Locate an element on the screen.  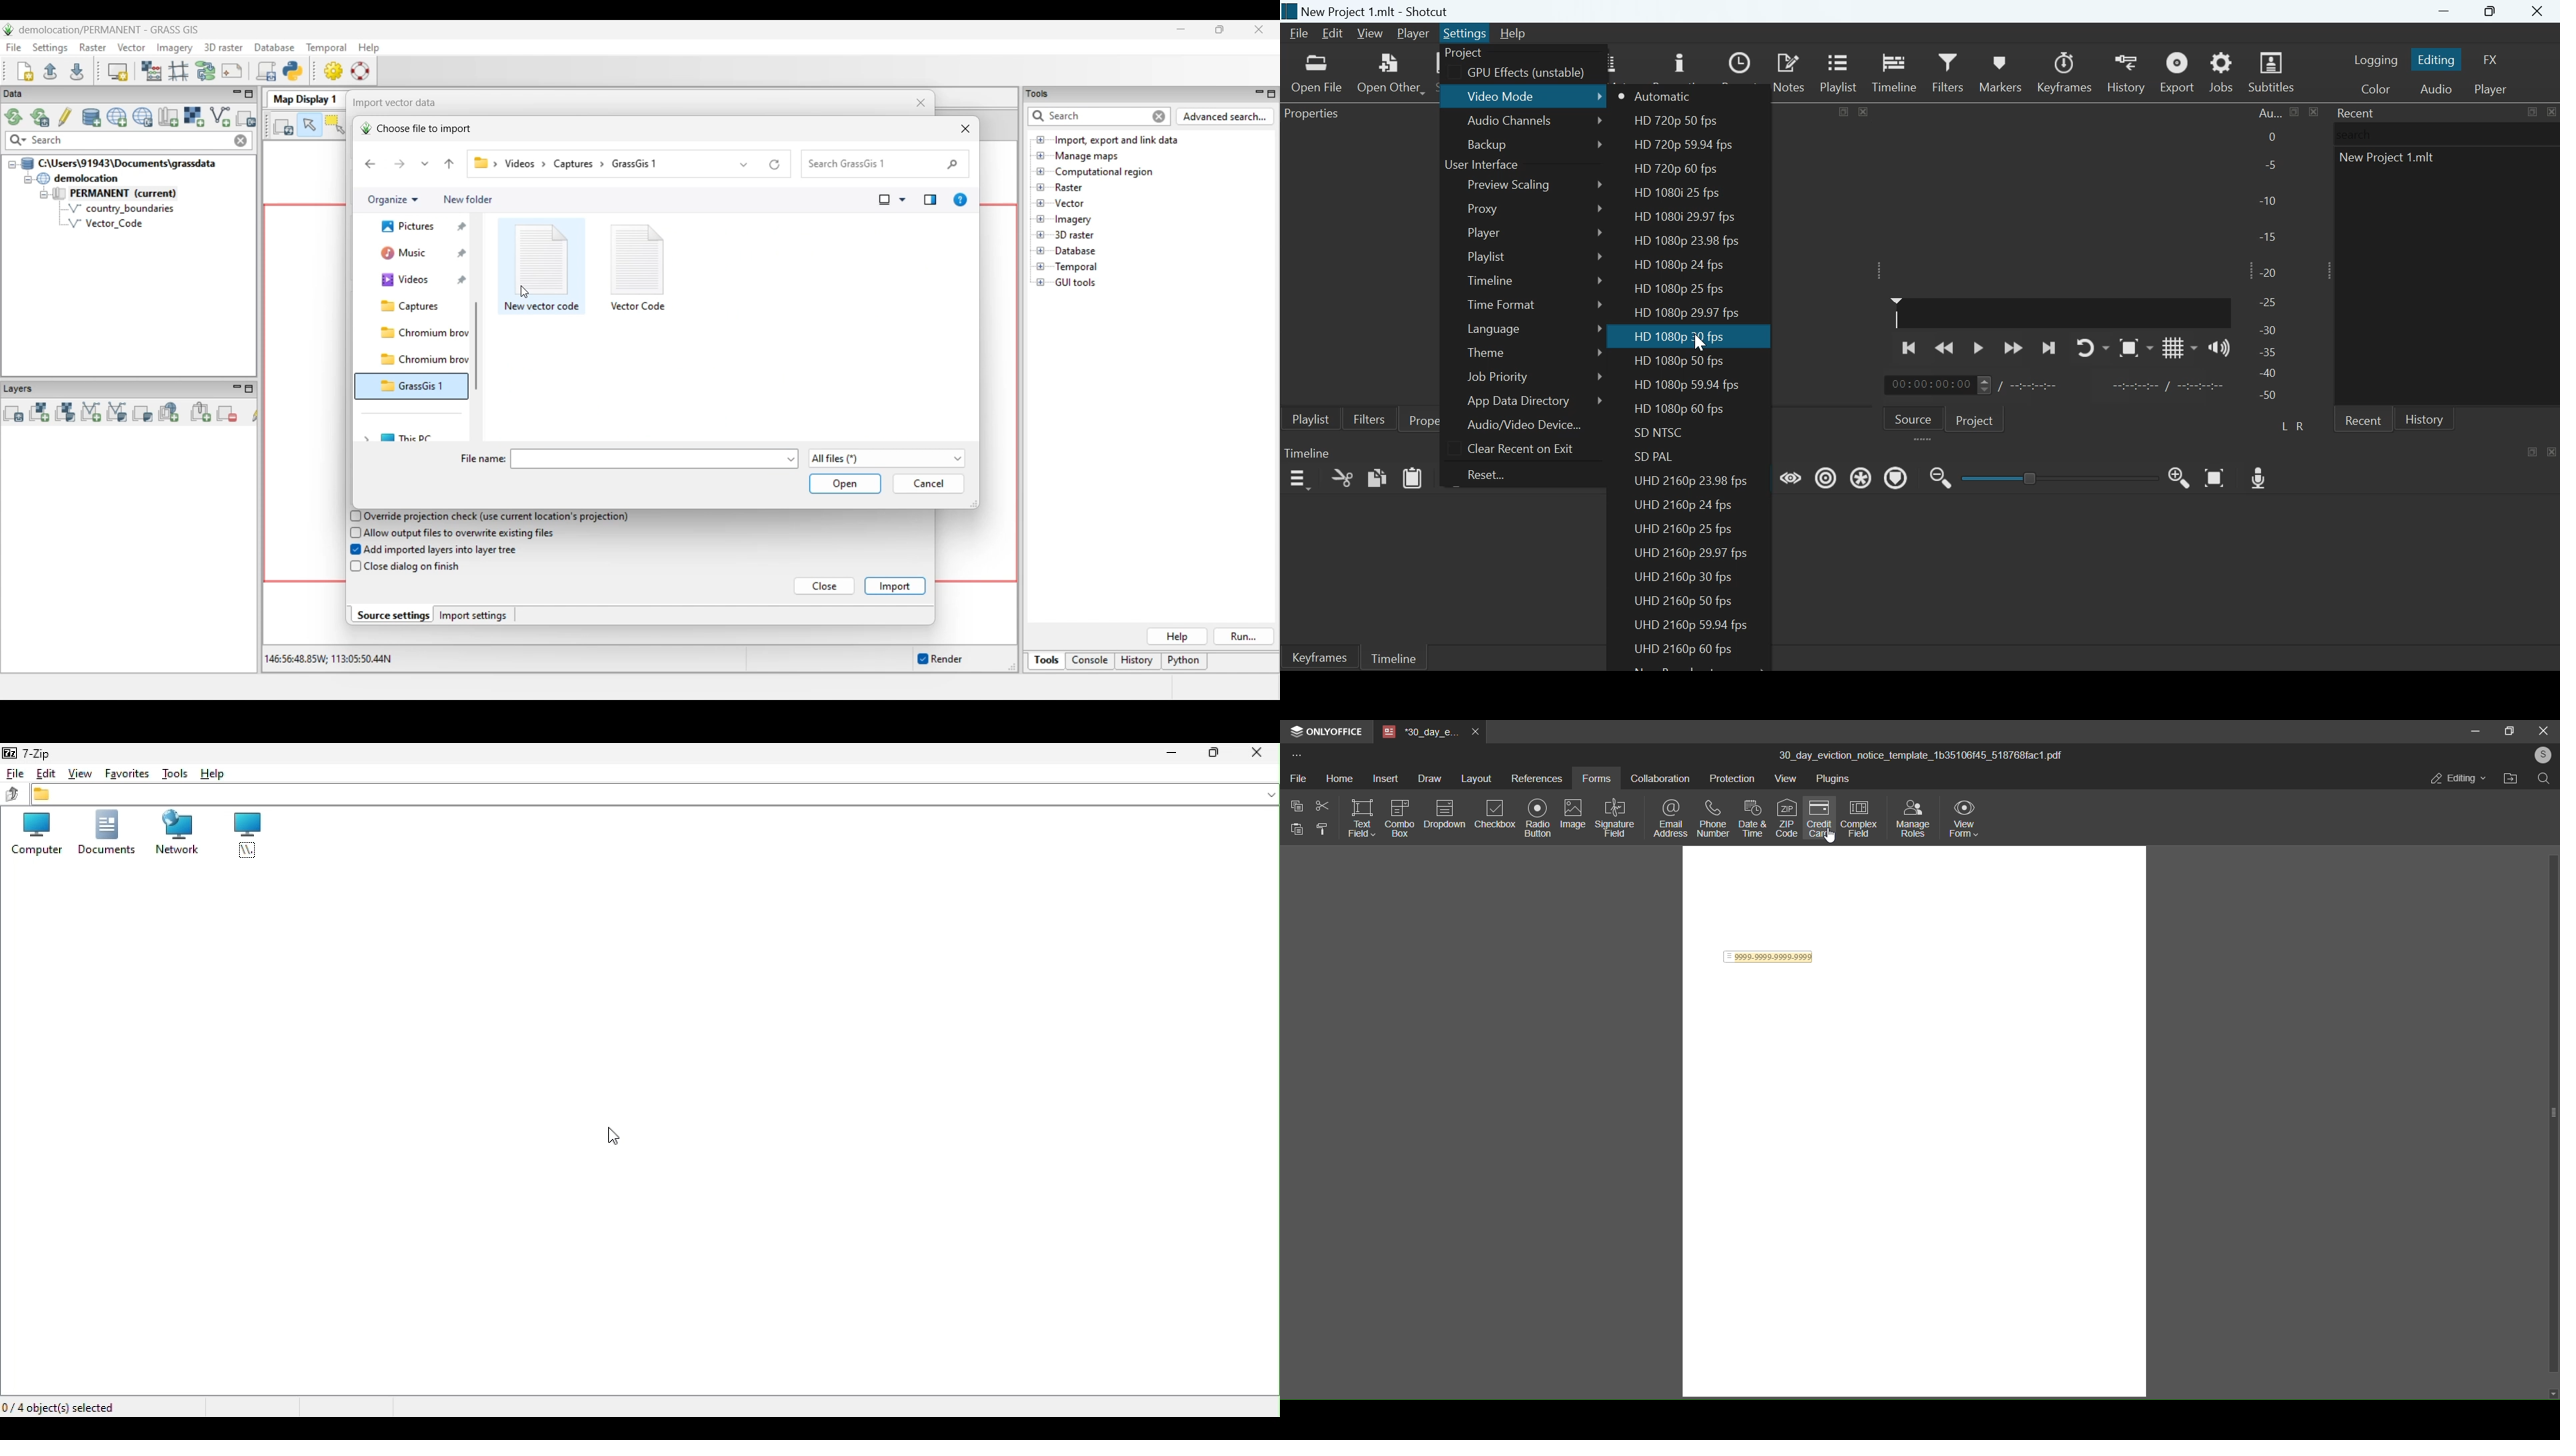
scroll bar is located at coordinates (480, 345).